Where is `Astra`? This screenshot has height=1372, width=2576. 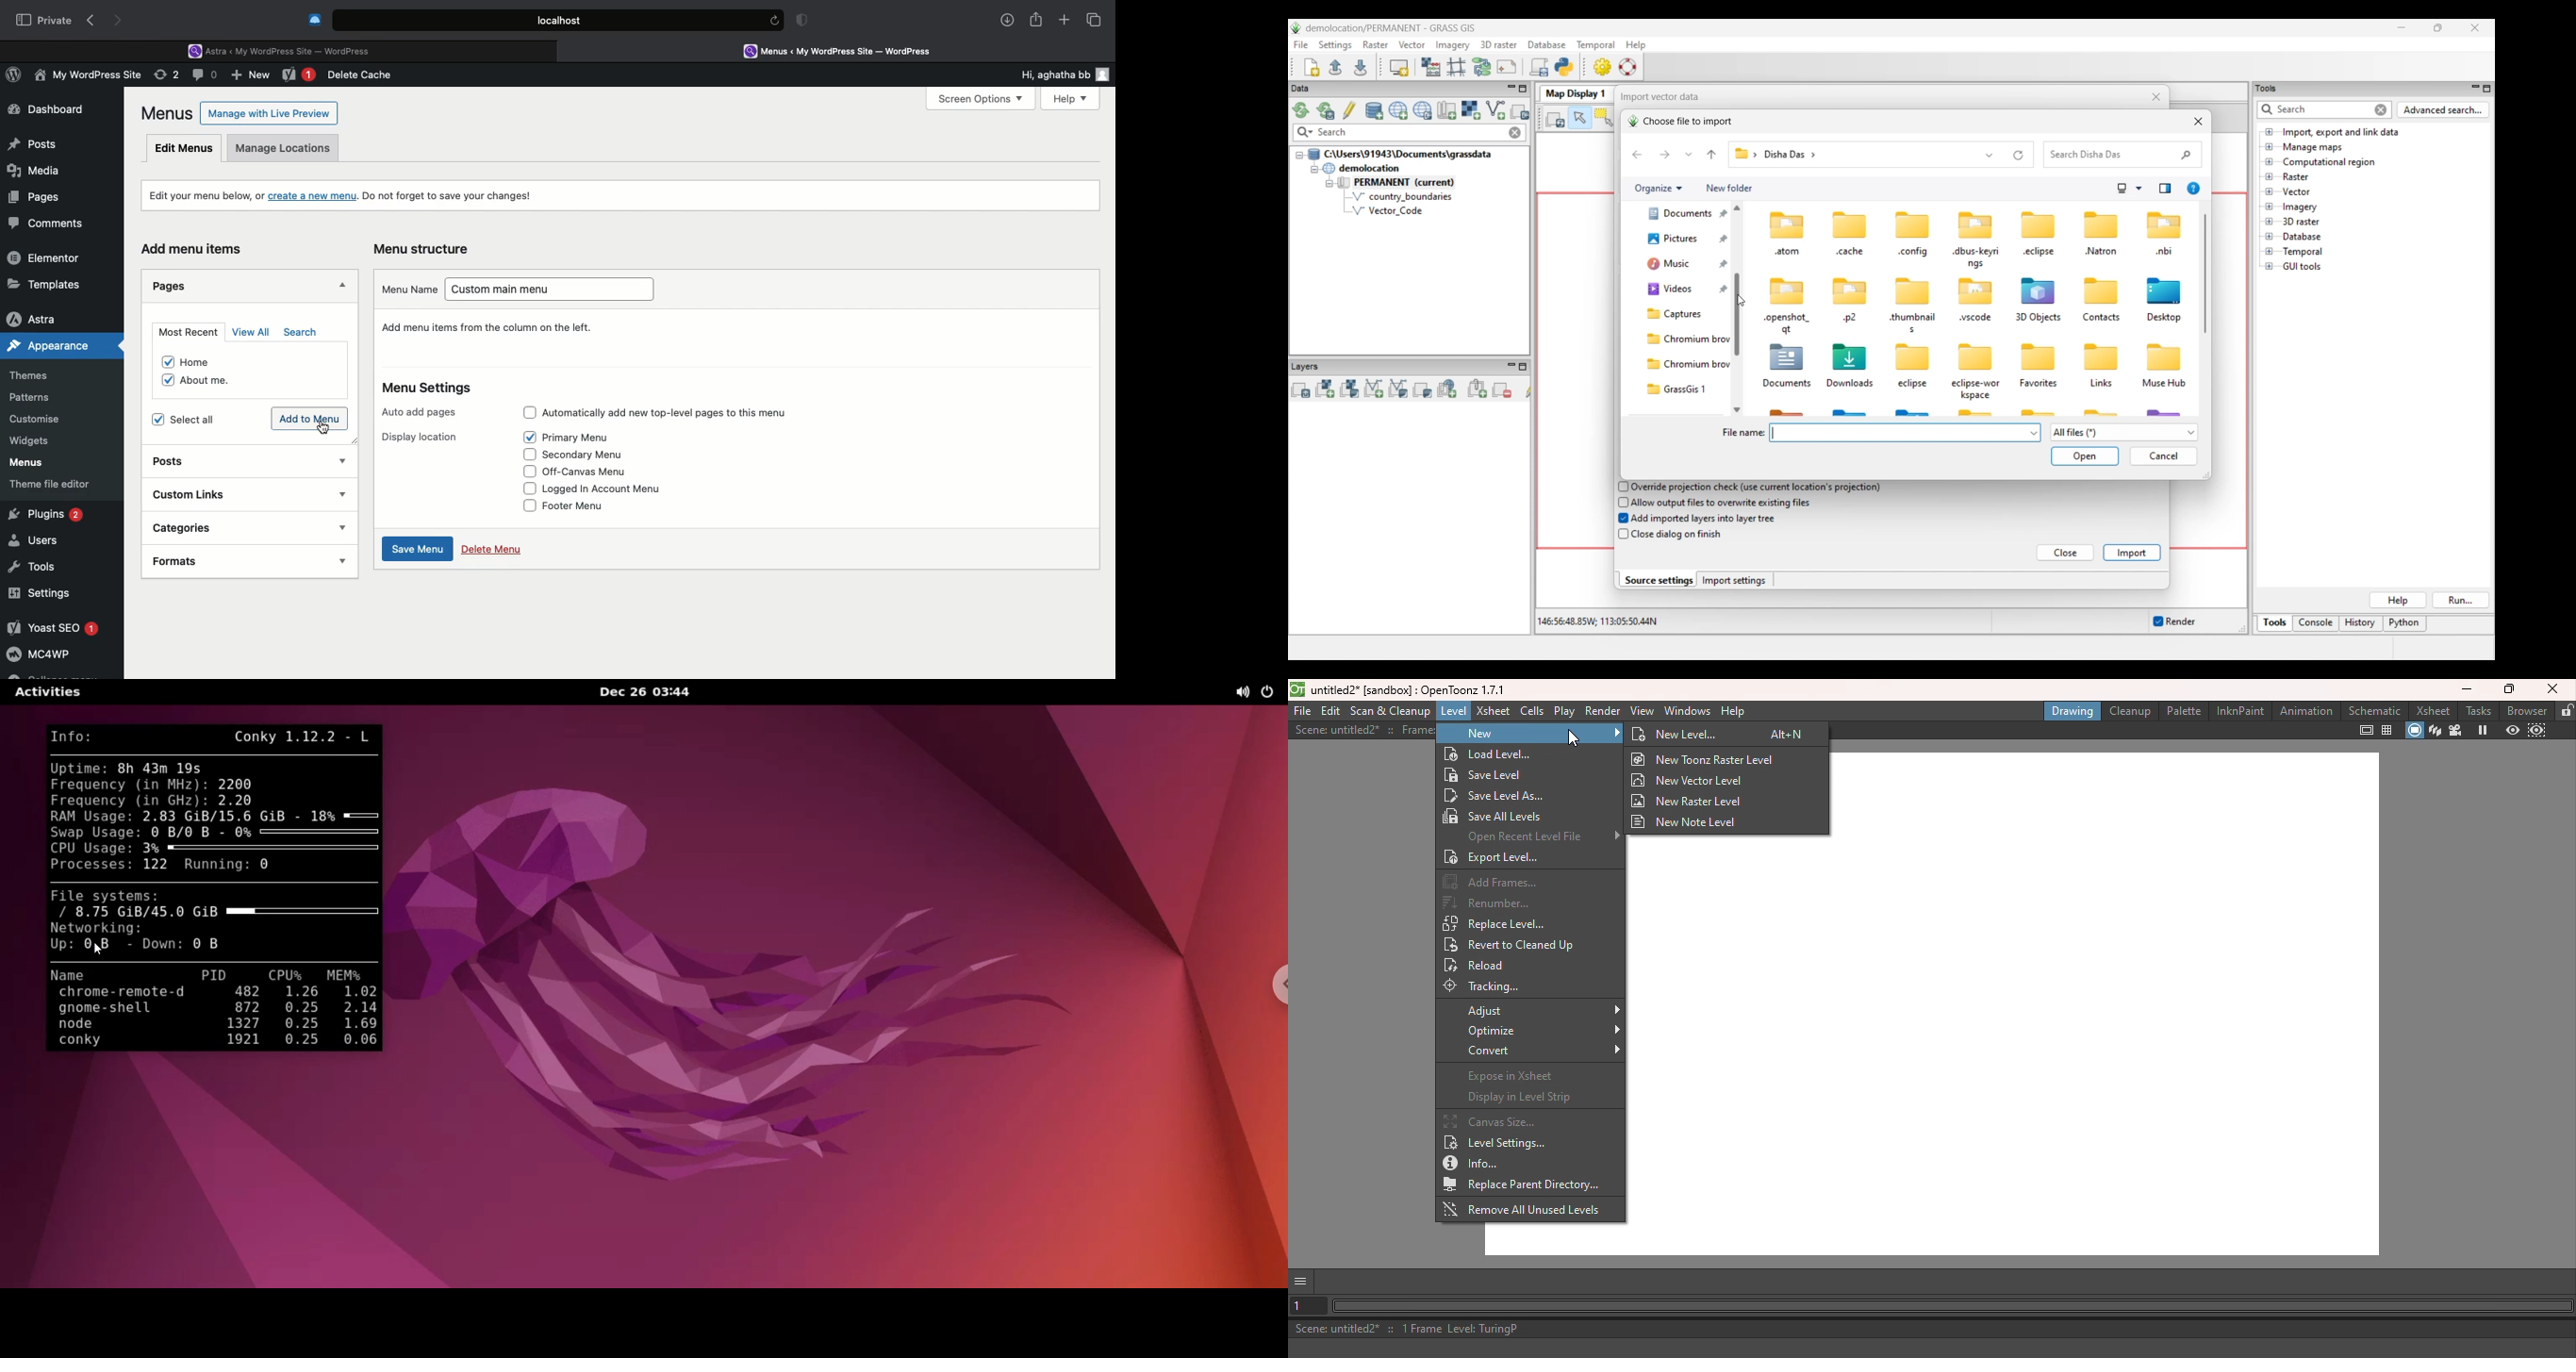
Astra is located at coordinates (46, 319).